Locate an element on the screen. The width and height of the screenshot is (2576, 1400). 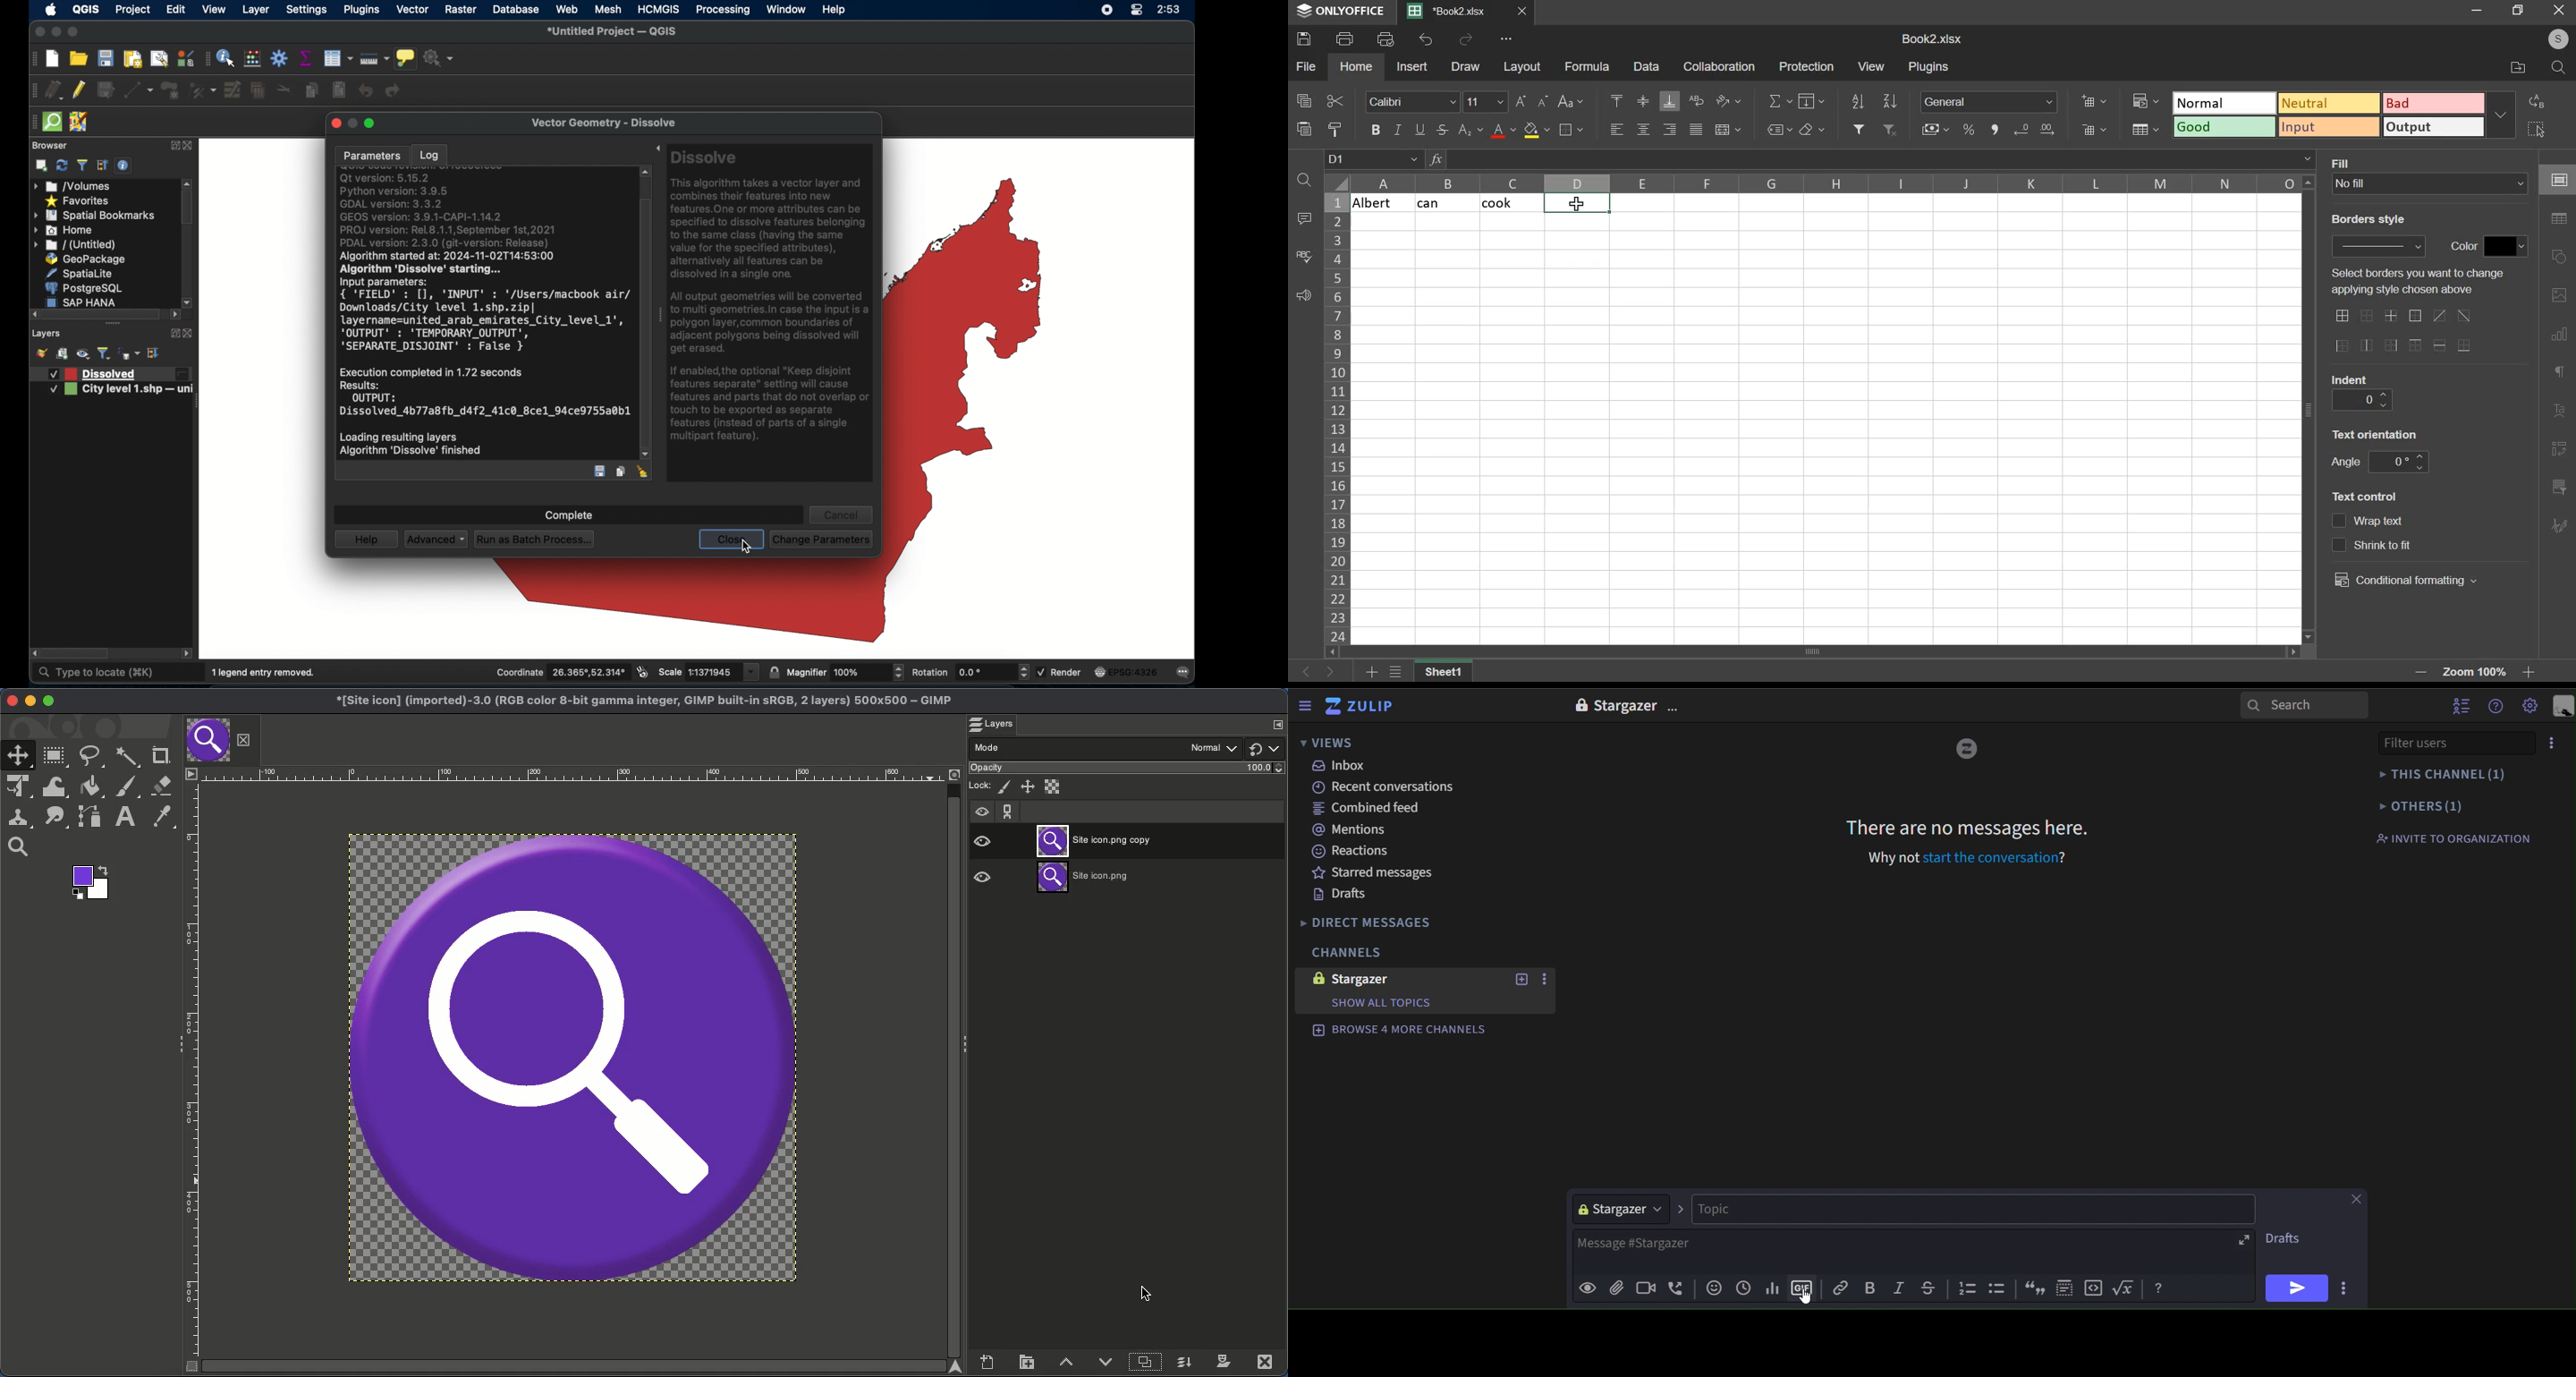
fill type is located at coordinates (2430, 184).